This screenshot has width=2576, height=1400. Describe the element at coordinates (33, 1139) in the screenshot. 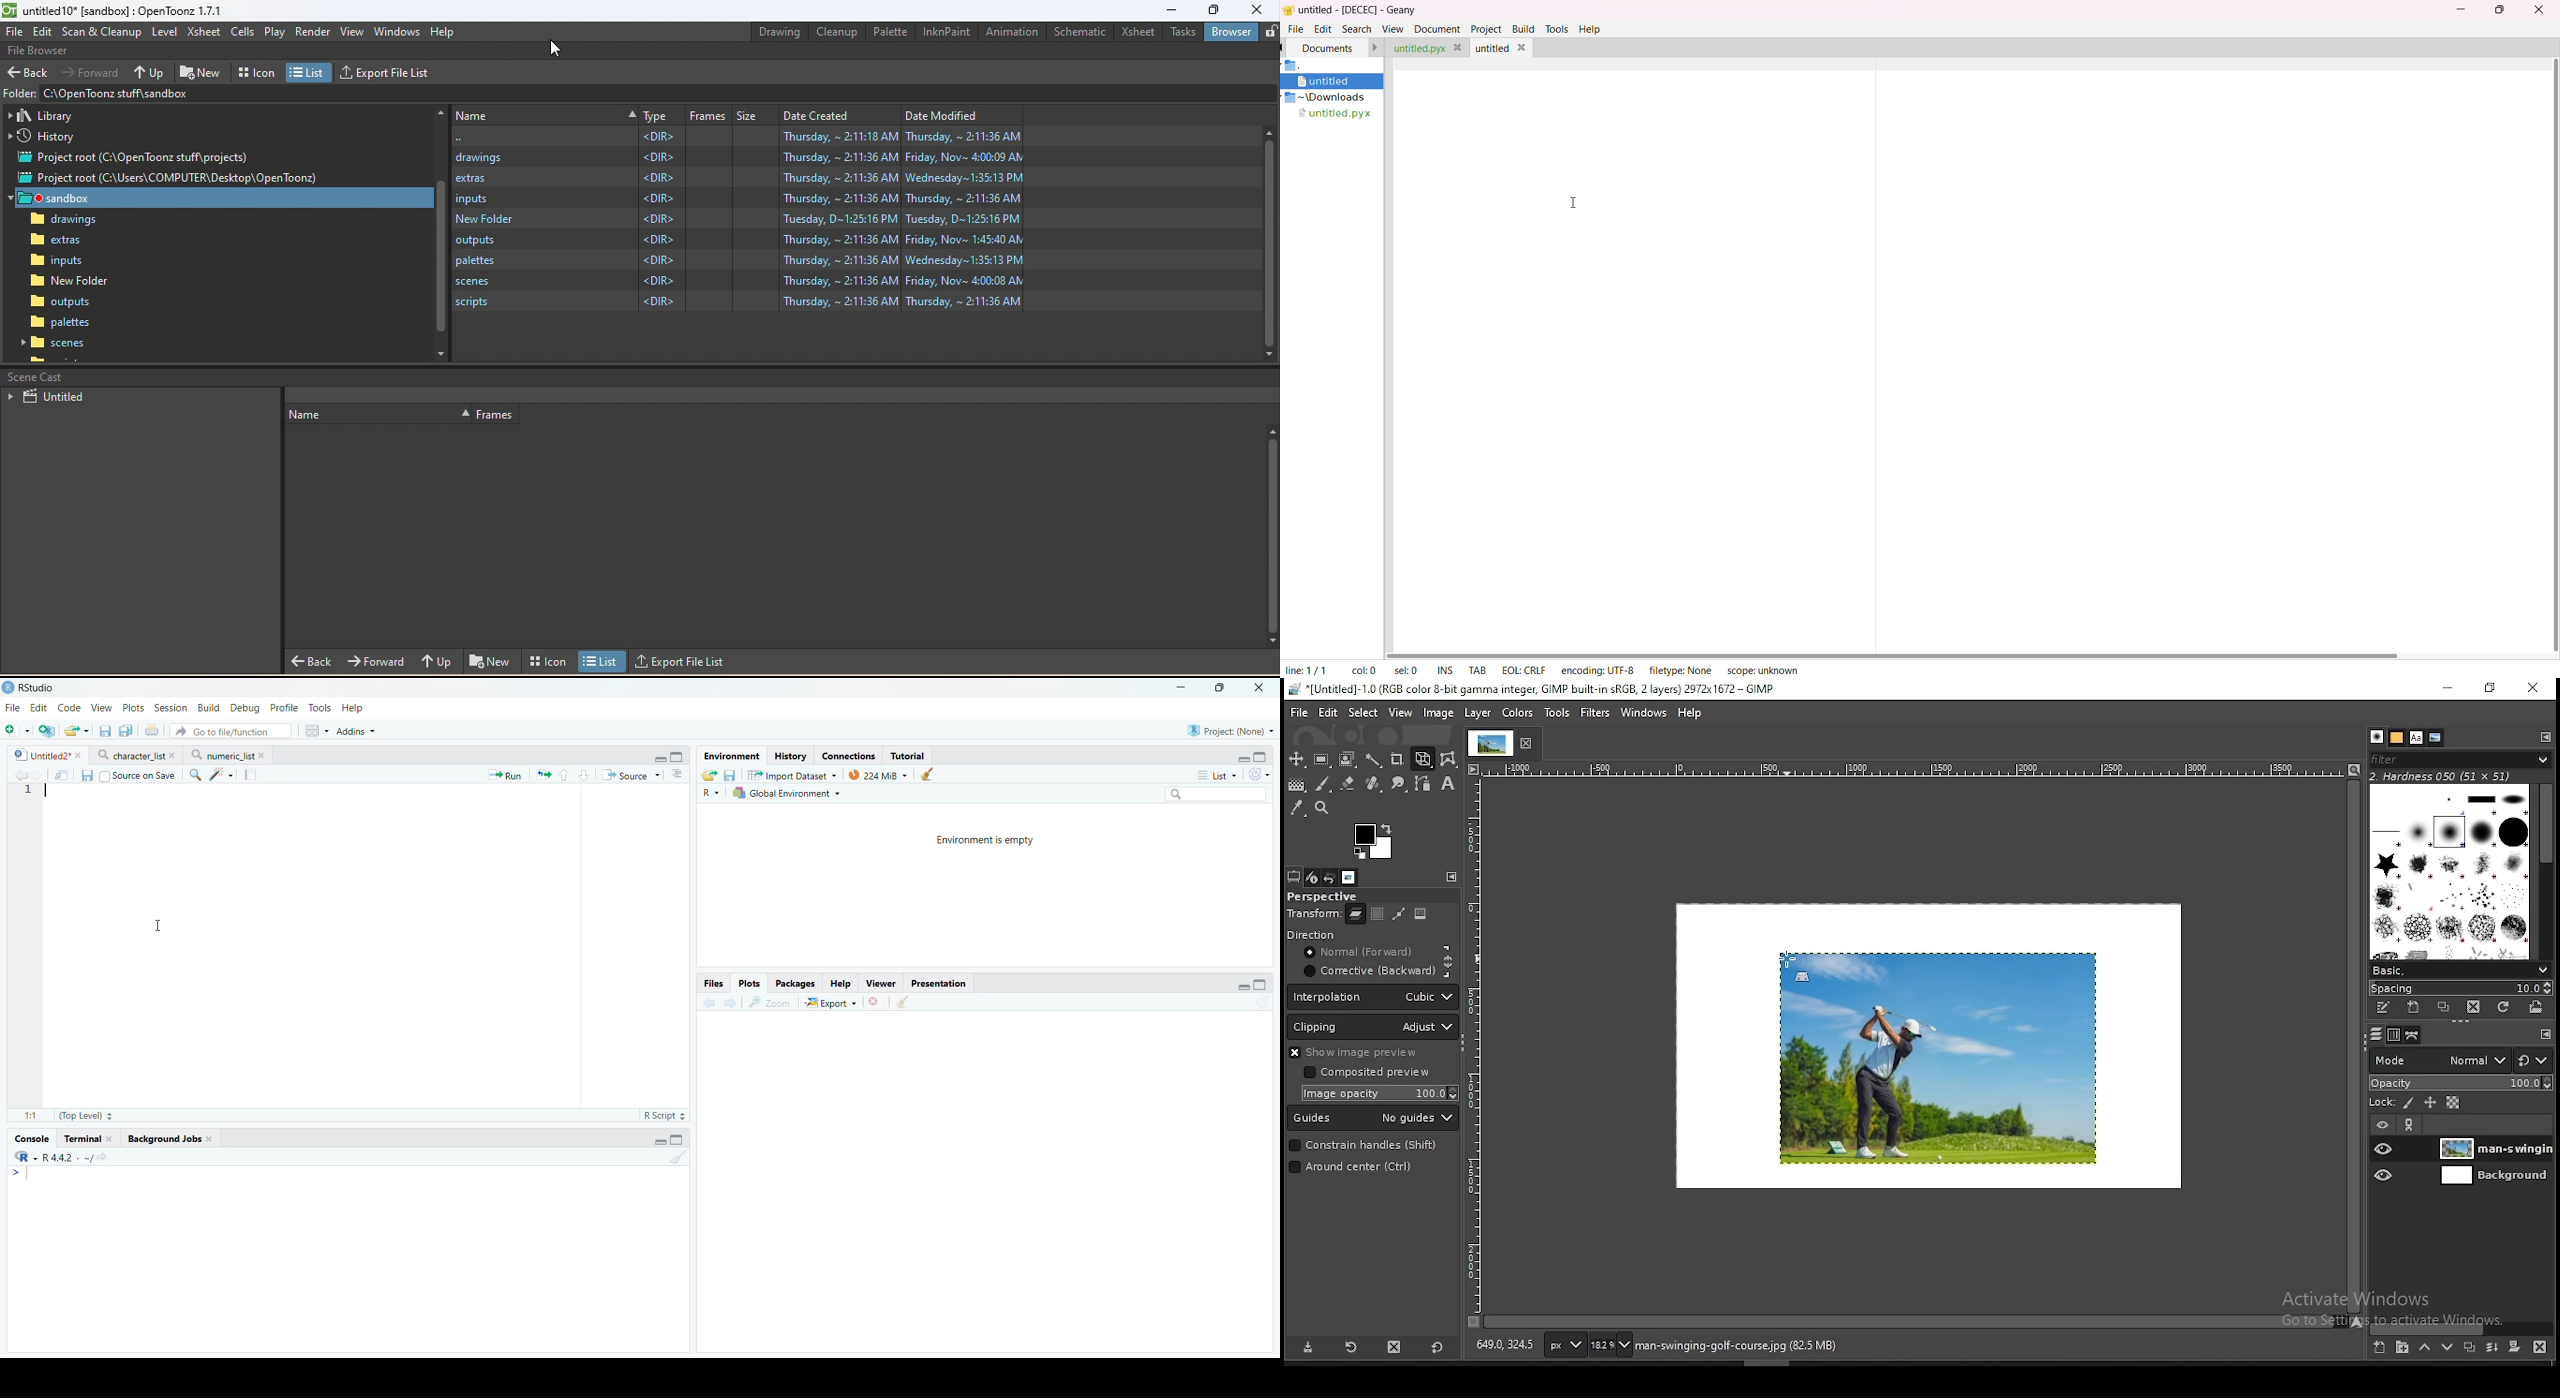

I see `Console` at that location.